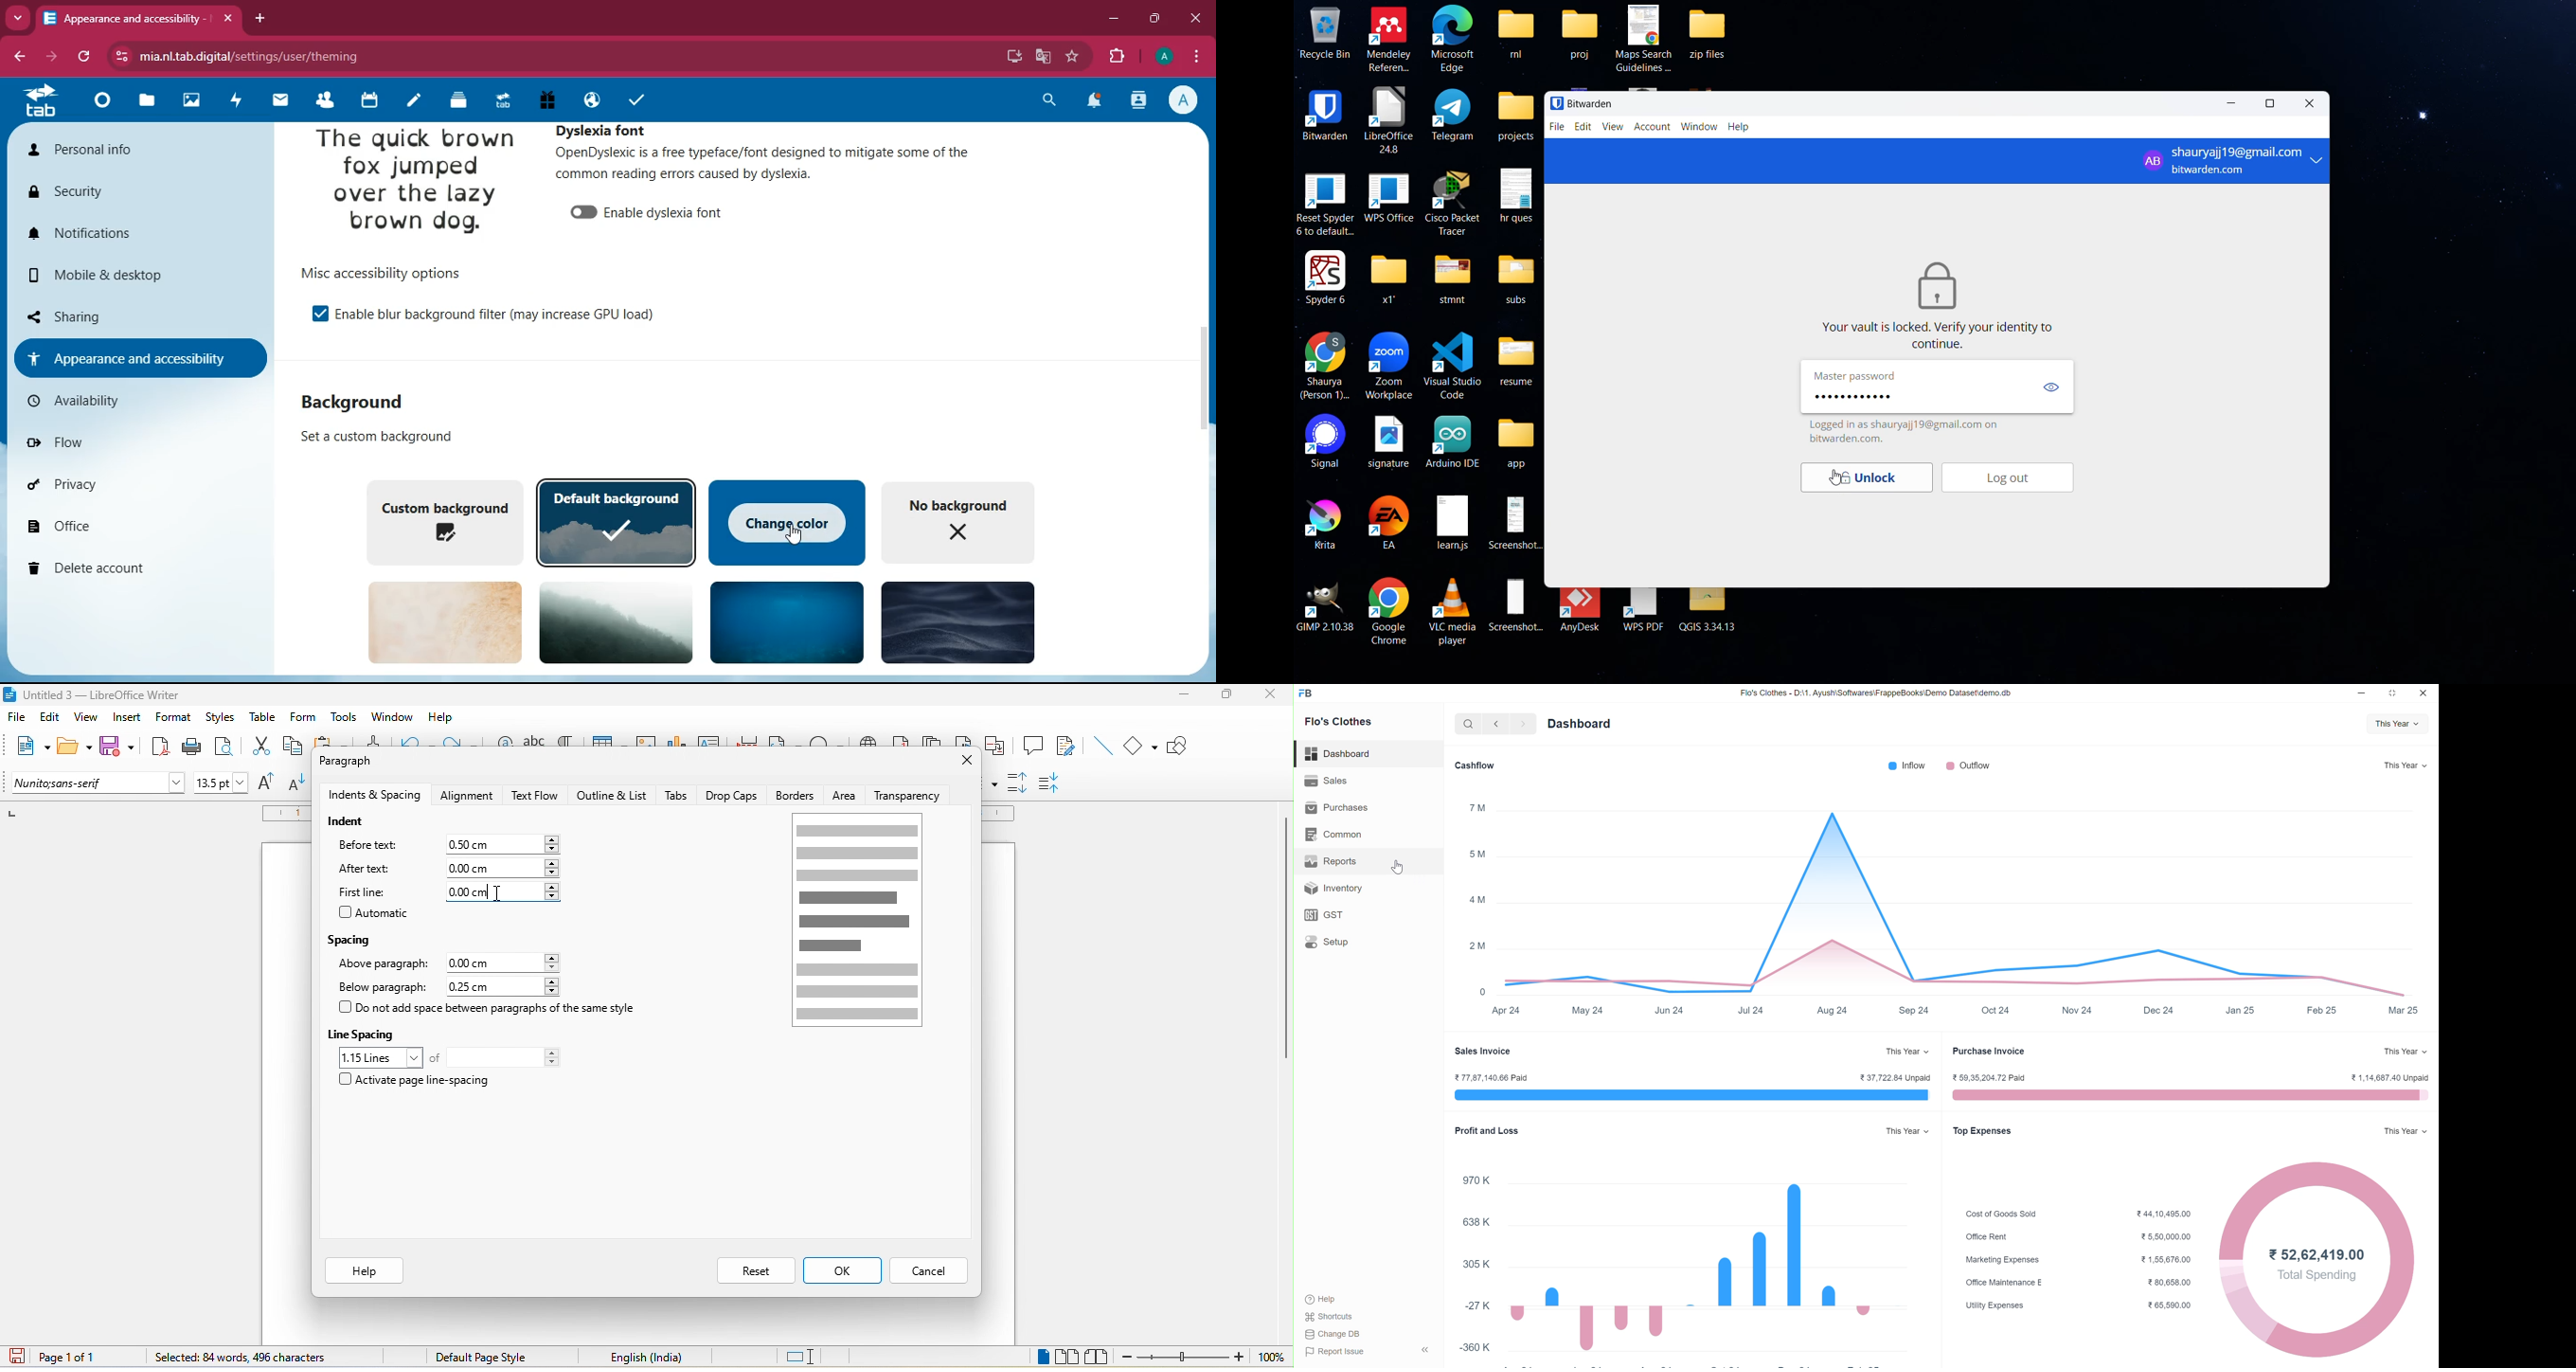 The width and height of the screenshot is (2576, 1372). Describe the element at coordinates (956, 621) in the screenshot. I see `background` at that location.